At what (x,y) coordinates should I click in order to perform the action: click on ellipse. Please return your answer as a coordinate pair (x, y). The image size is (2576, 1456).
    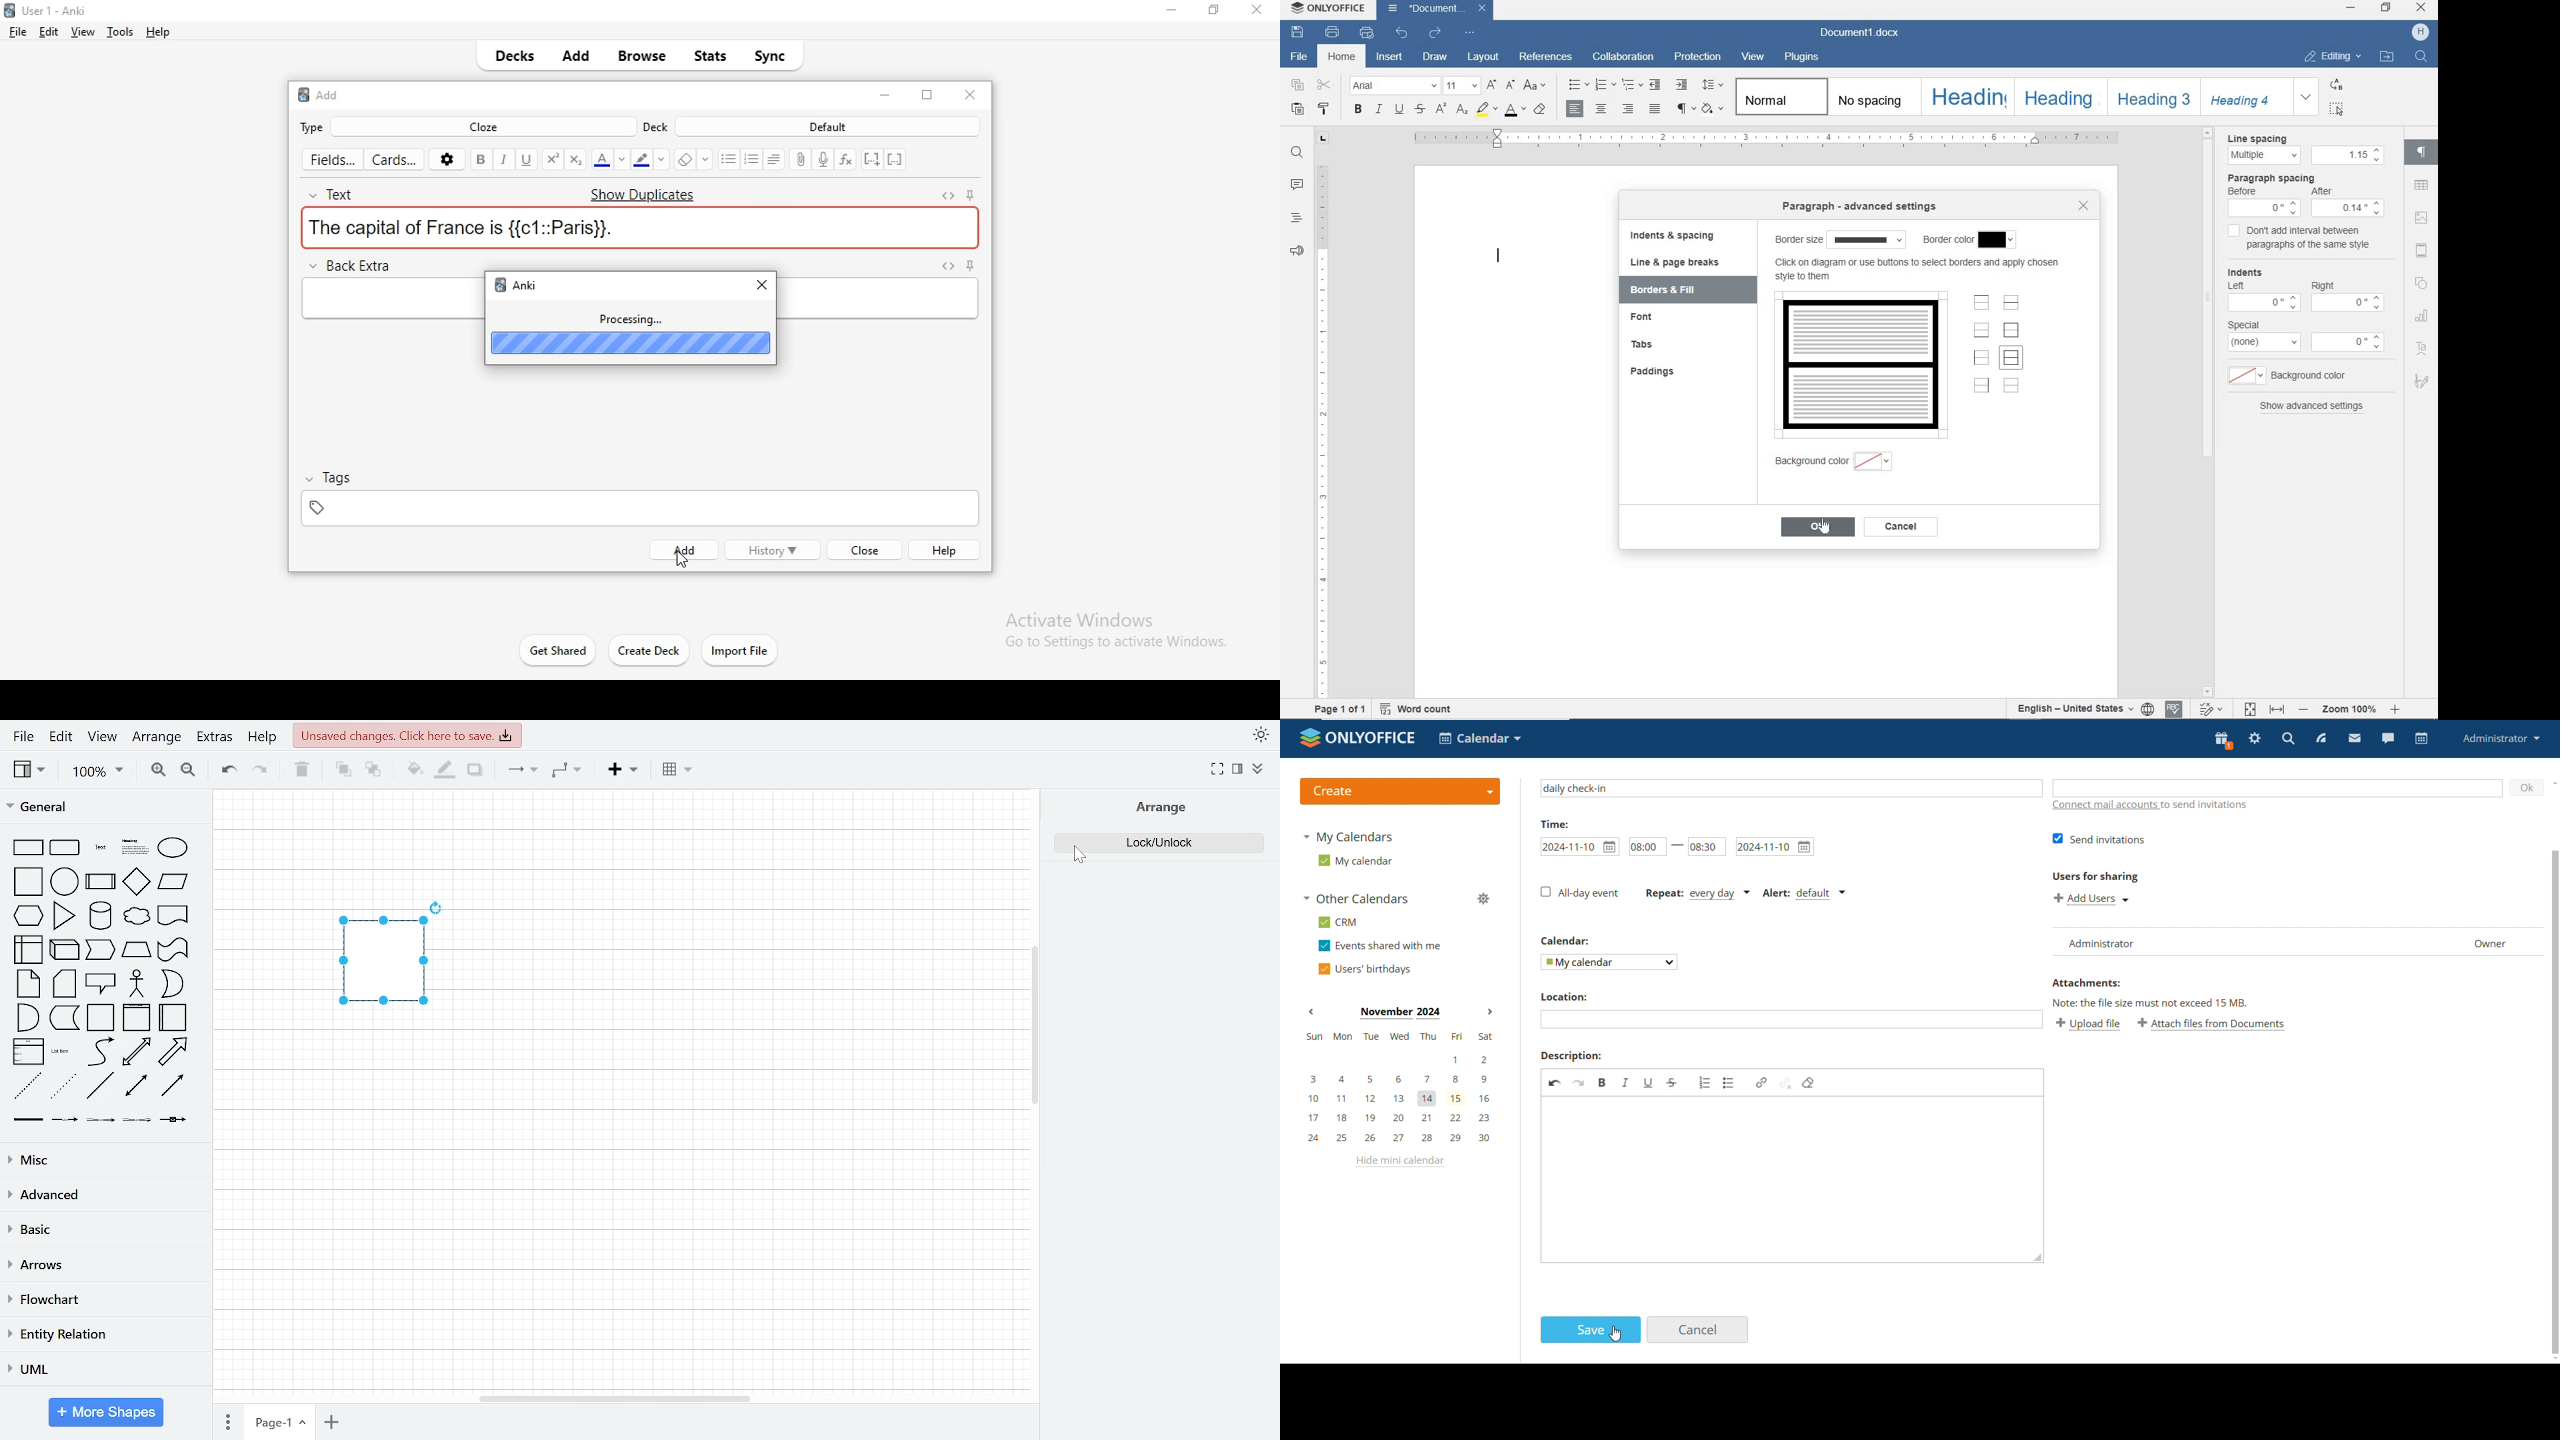
    Looking at the image, I should click on (174, 847).